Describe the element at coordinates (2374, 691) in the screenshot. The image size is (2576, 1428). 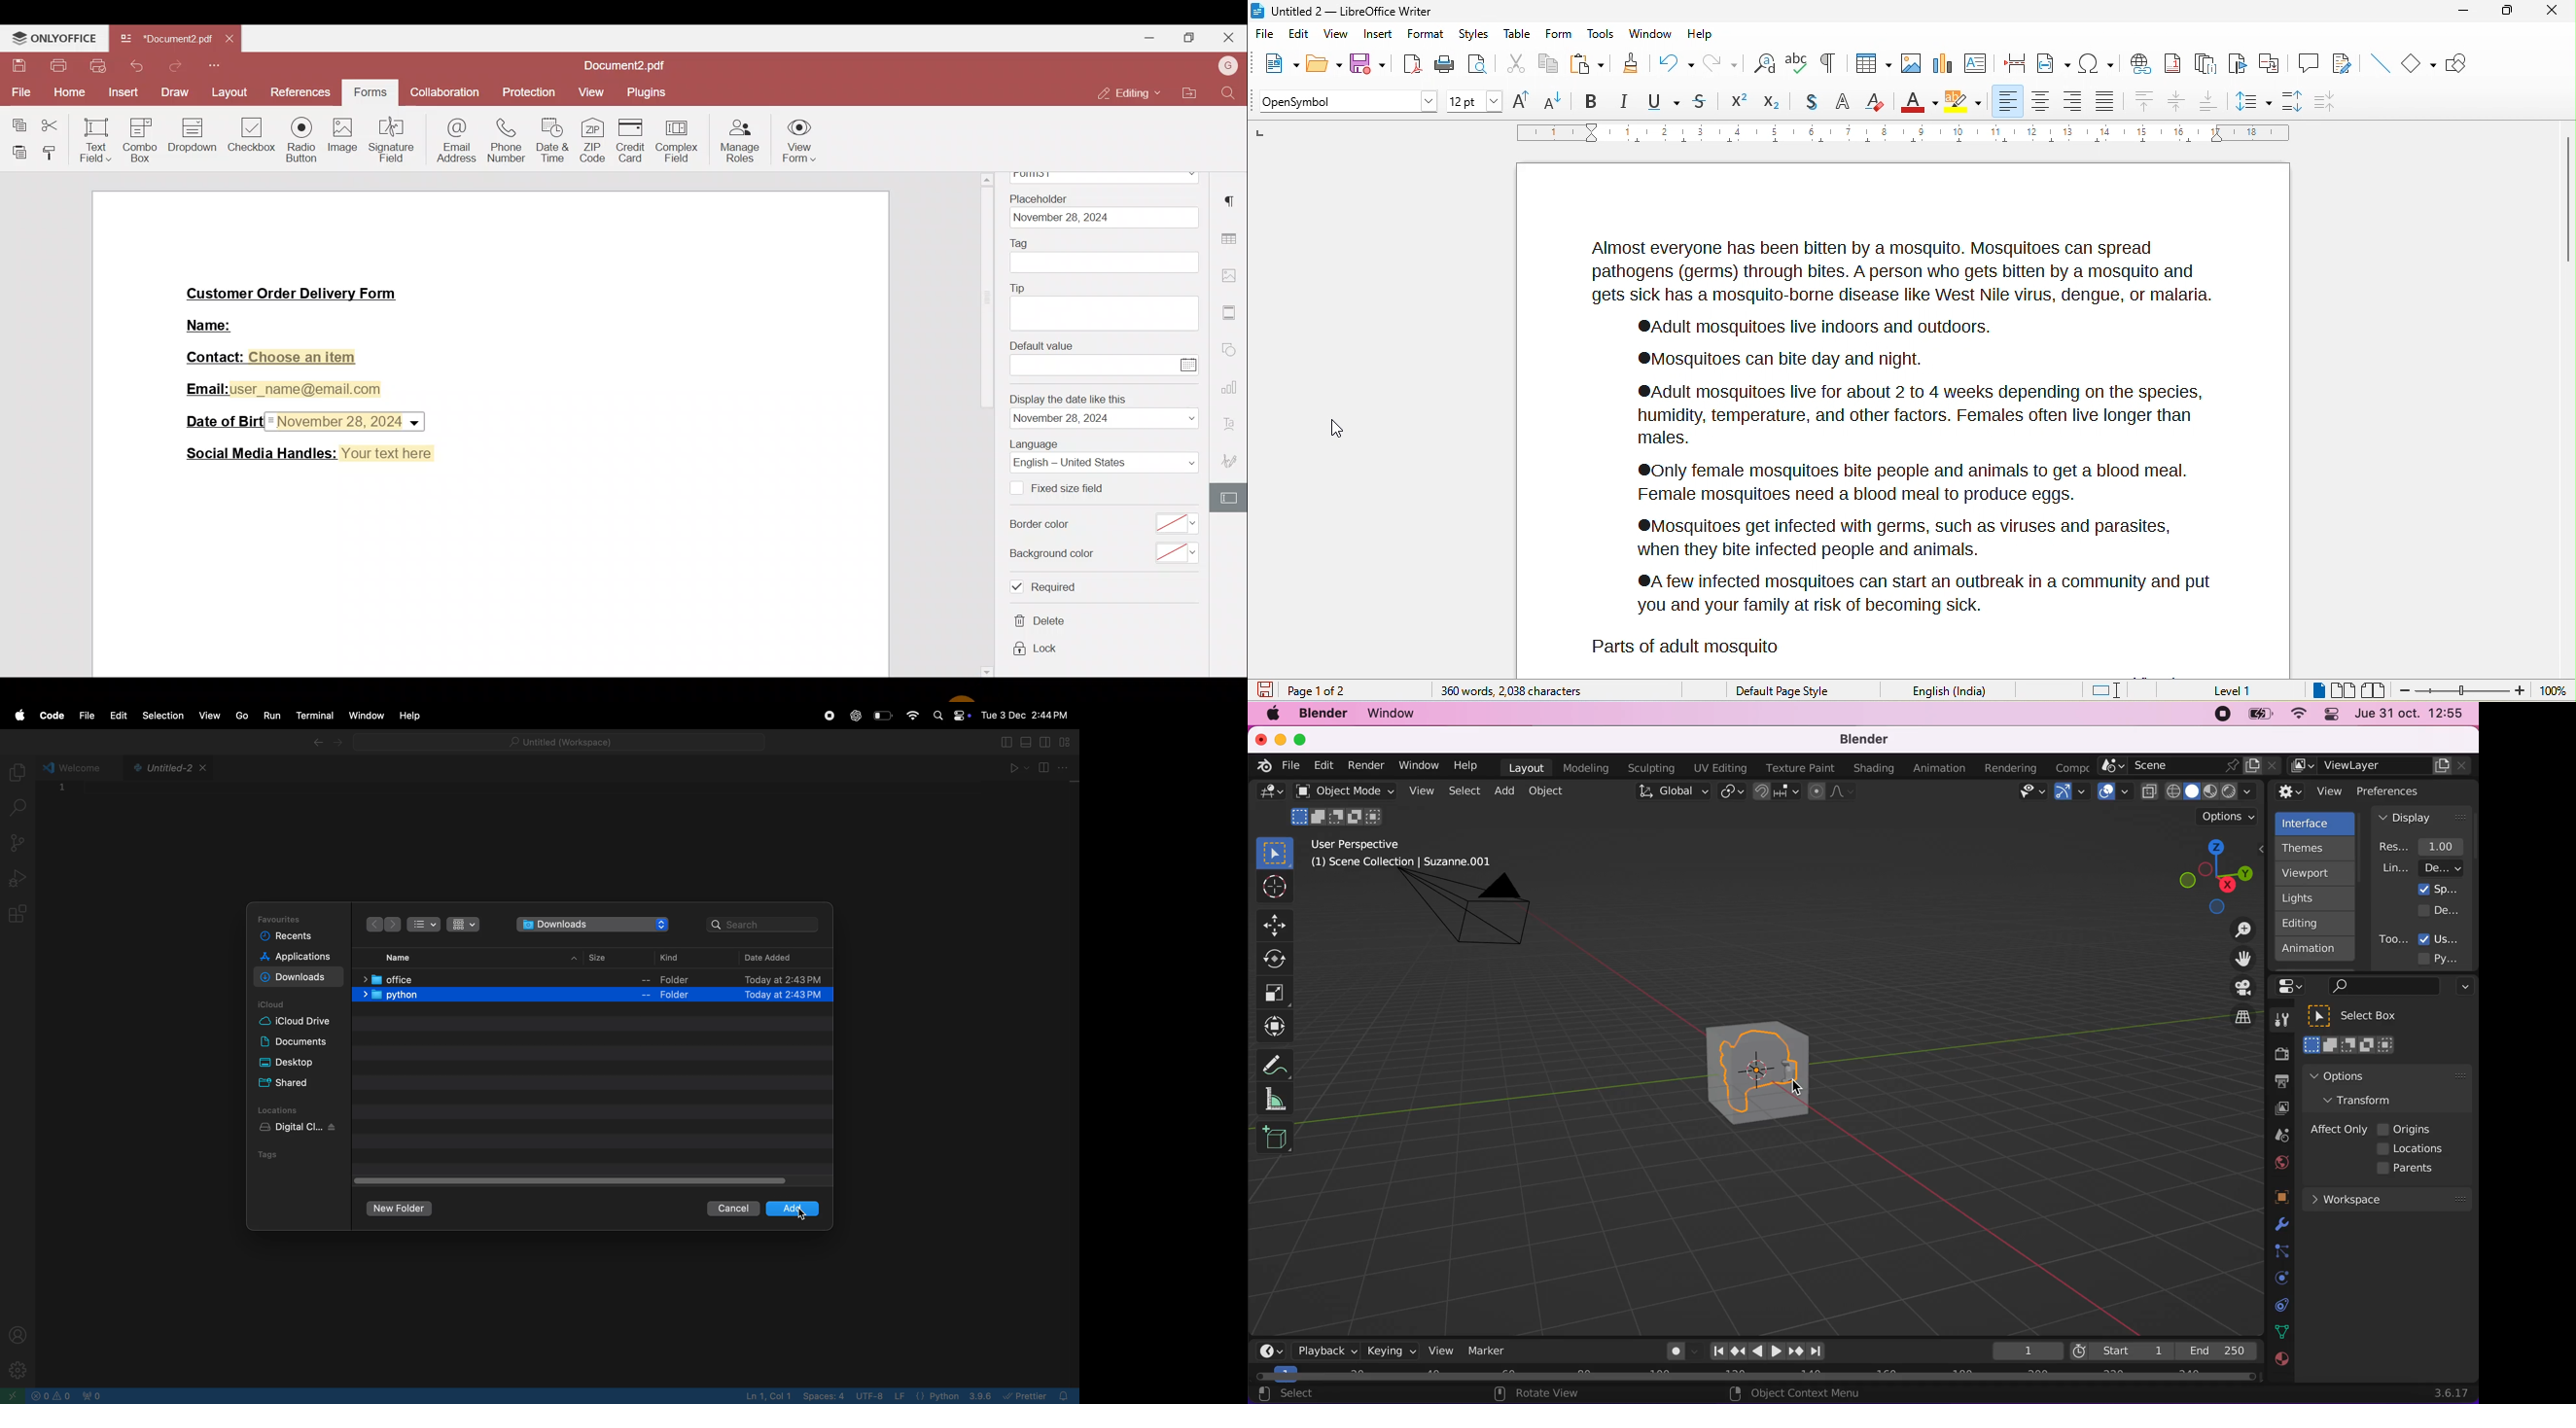
I see `book view` at that location.